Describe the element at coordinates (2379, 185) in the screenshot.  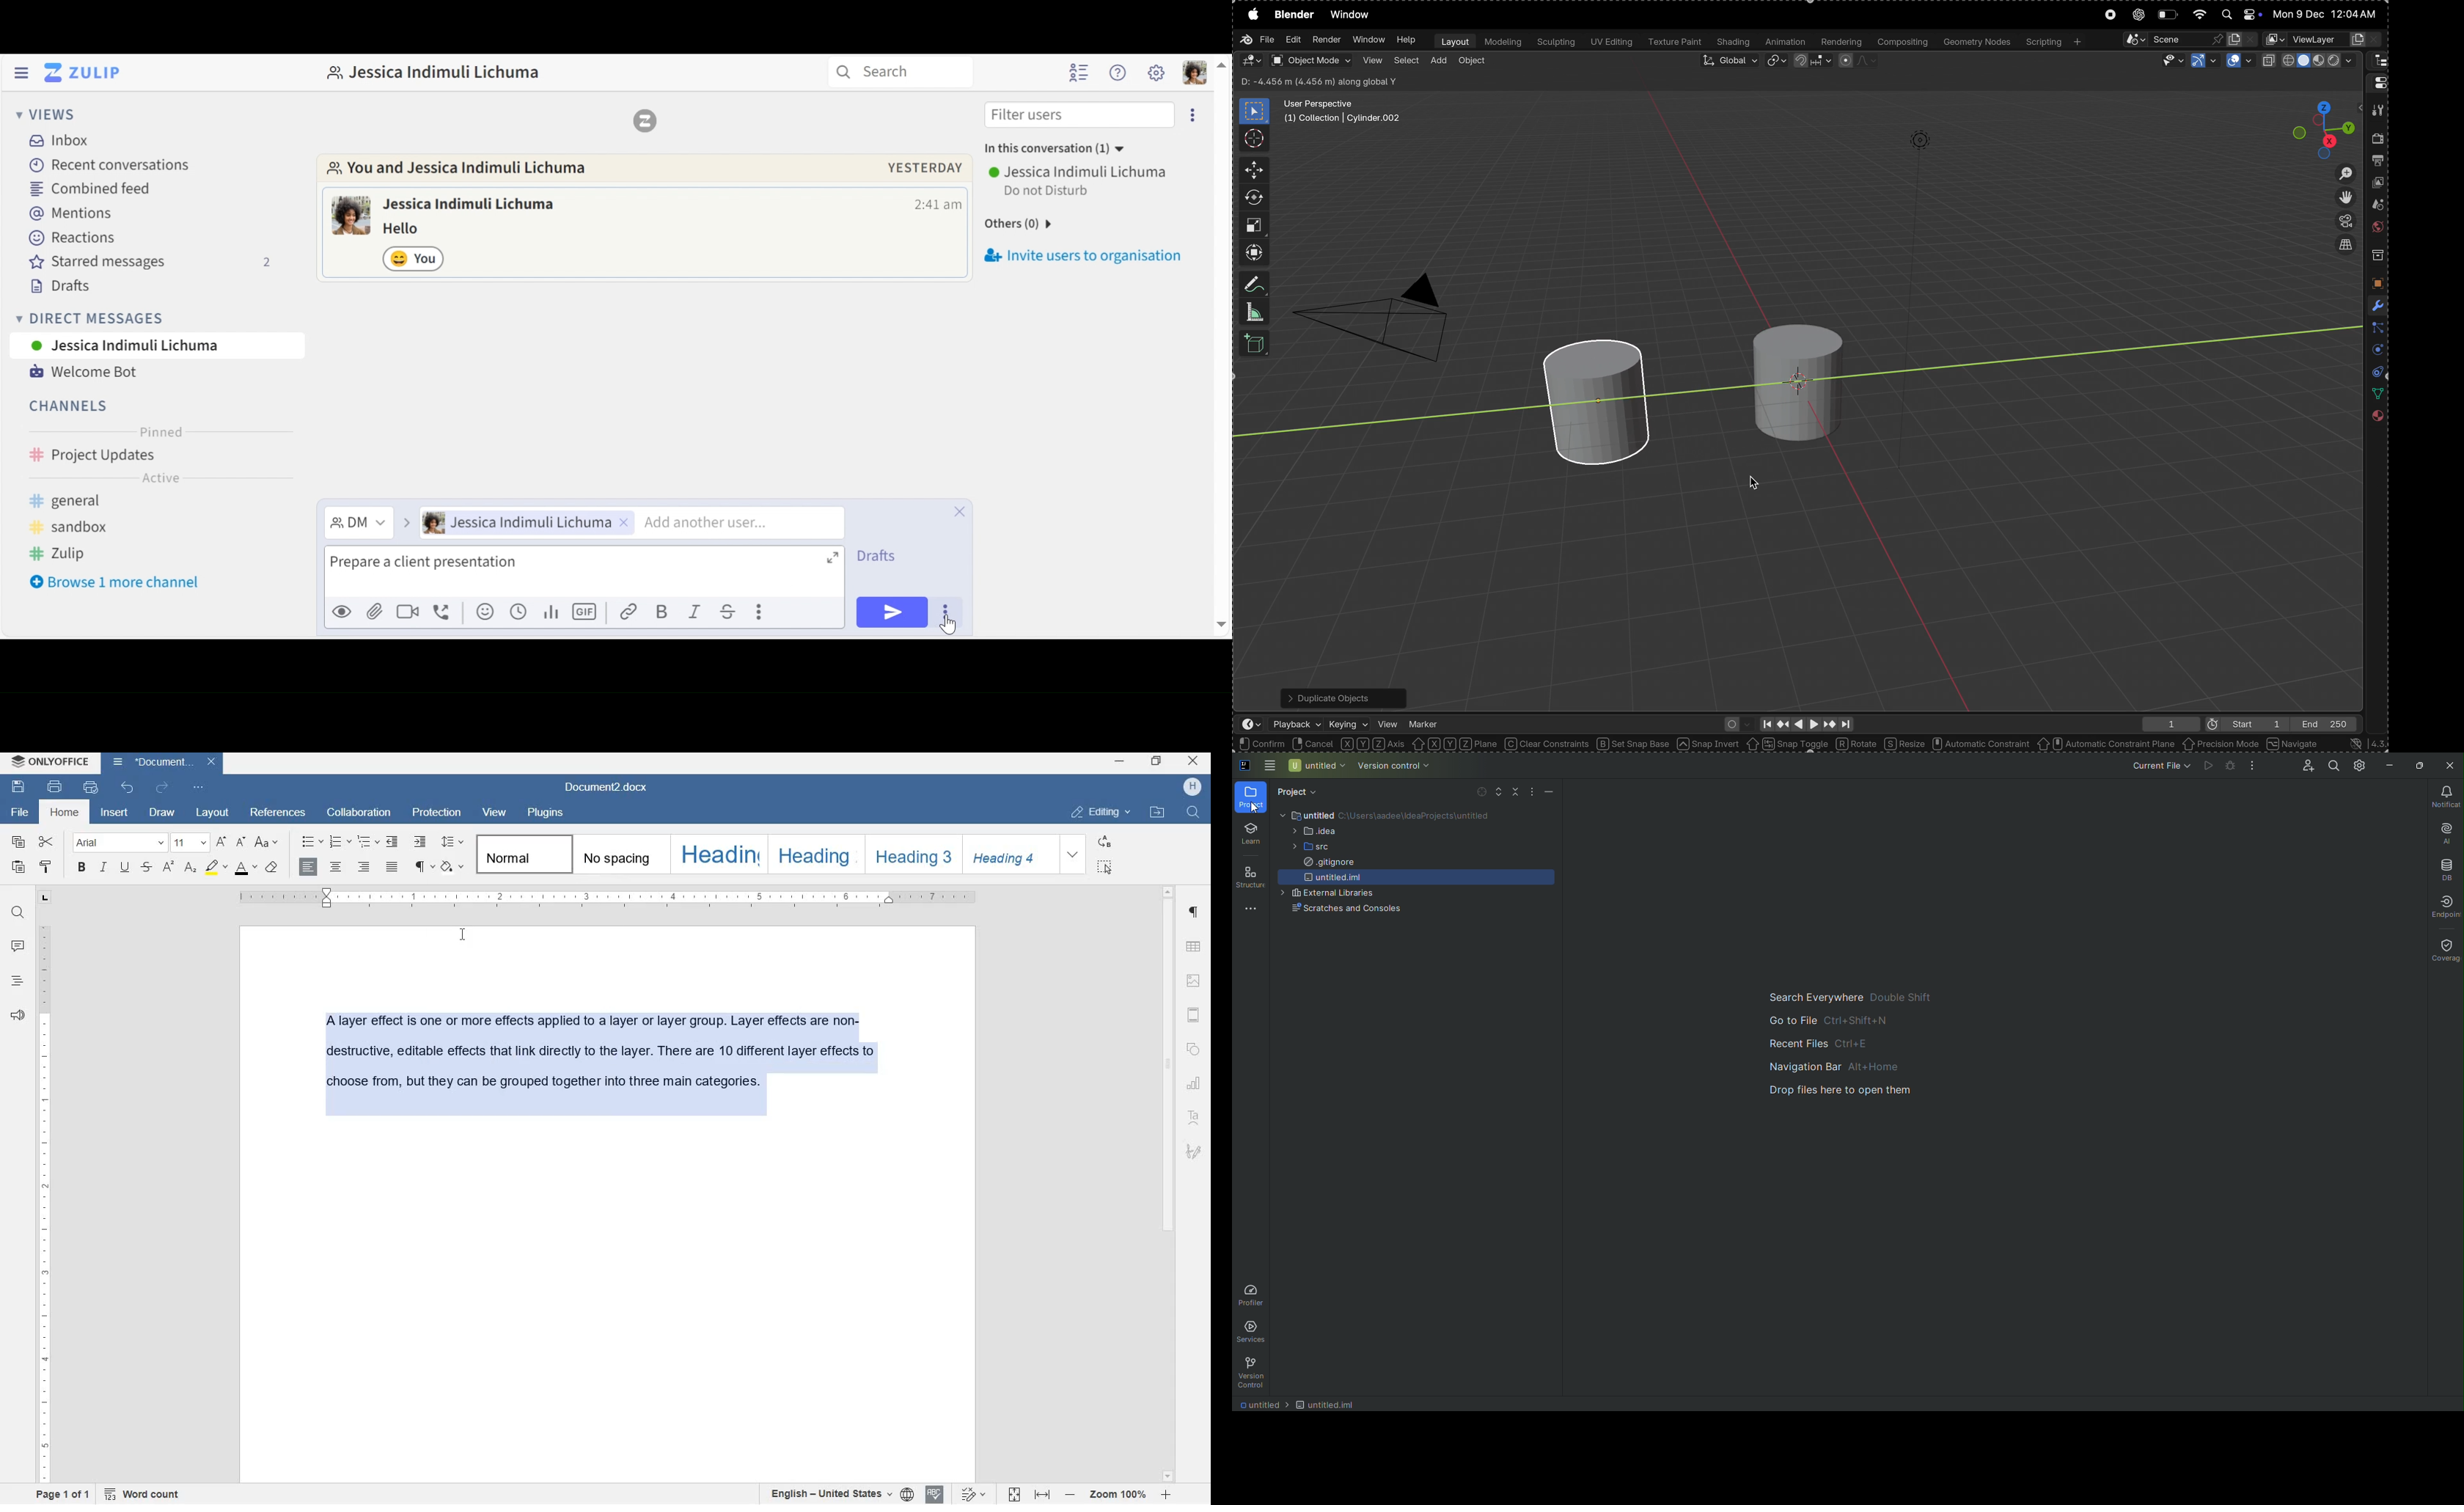
I see `view layer` at that location.